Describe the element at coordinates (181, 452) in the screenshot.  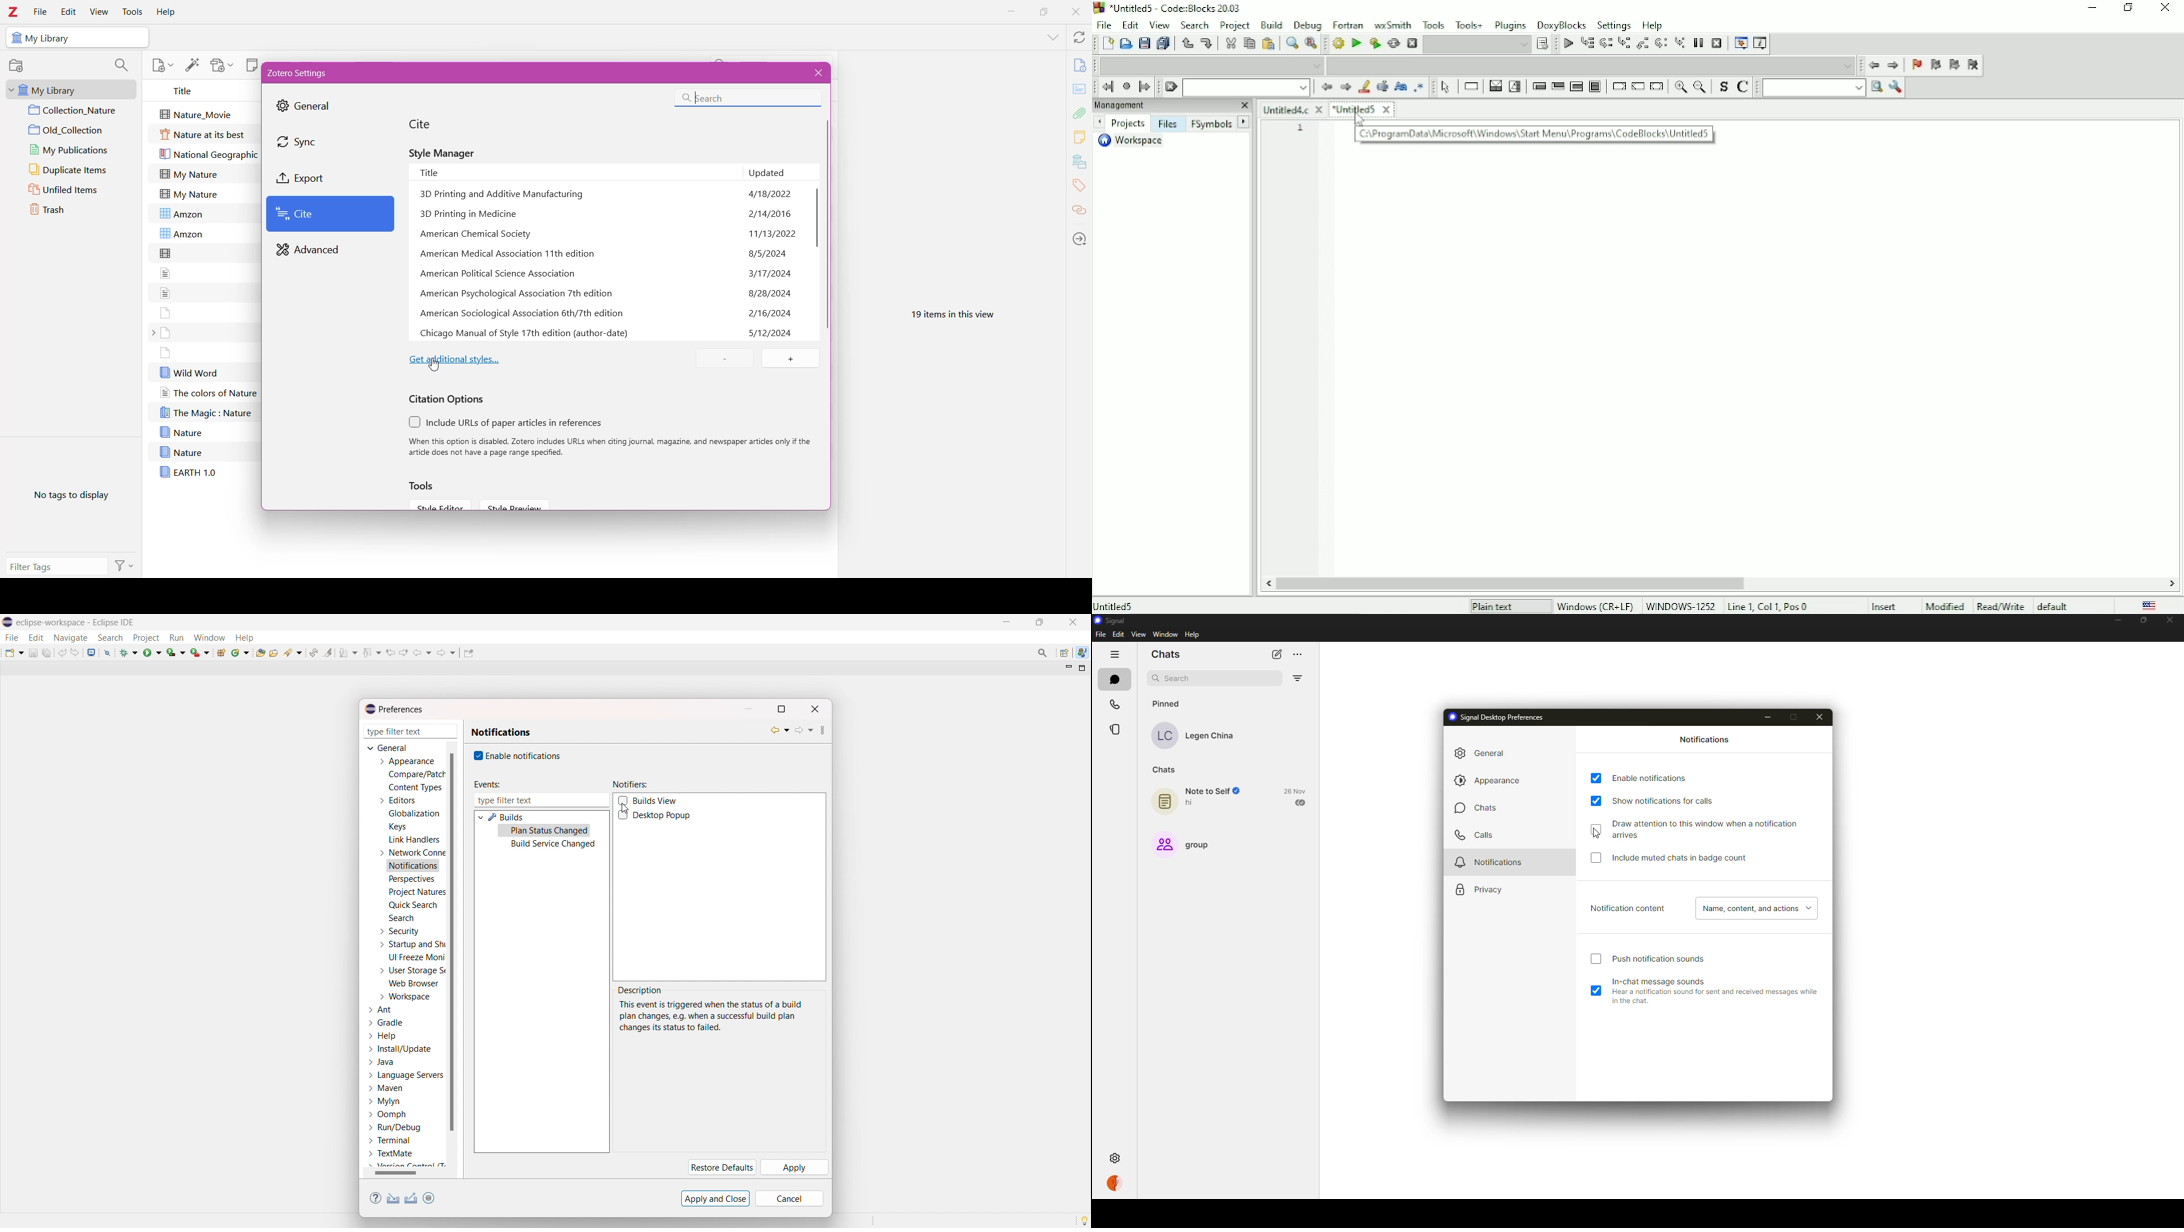
I see `Nature` at that location.